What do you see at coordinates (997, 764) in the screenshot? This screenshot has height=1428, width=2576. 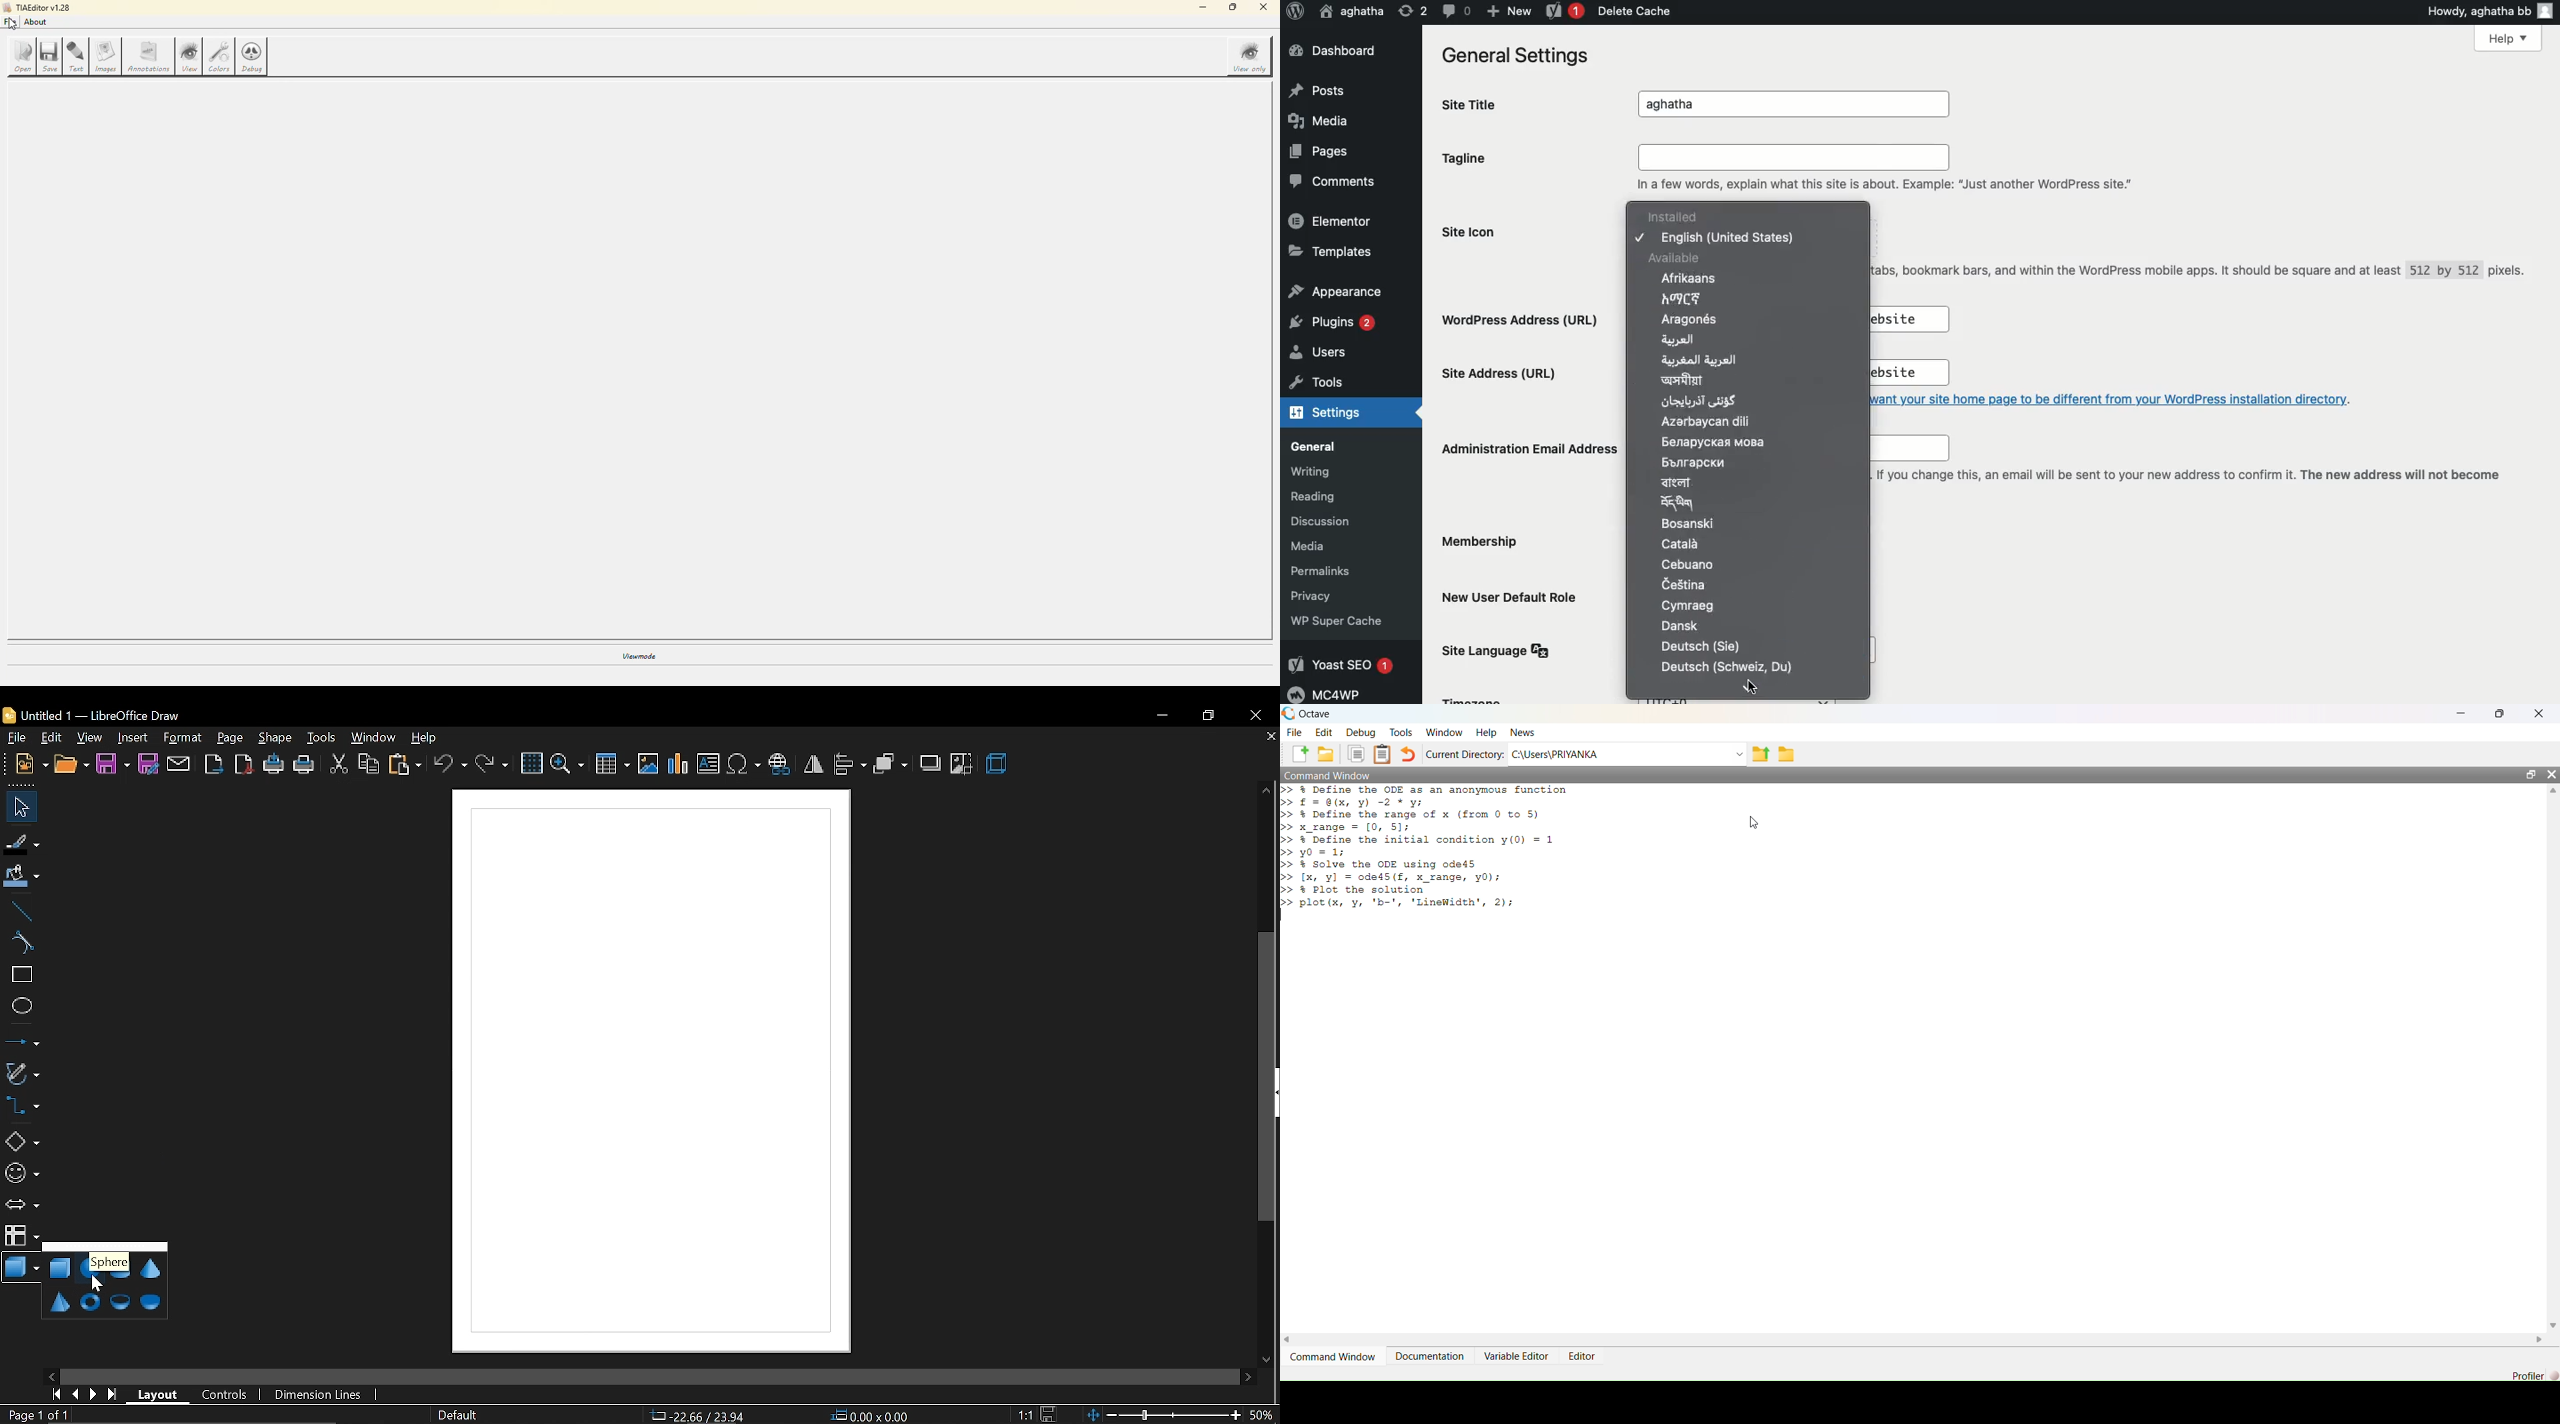 I see `3d effects` at bounding box center [997, 764].